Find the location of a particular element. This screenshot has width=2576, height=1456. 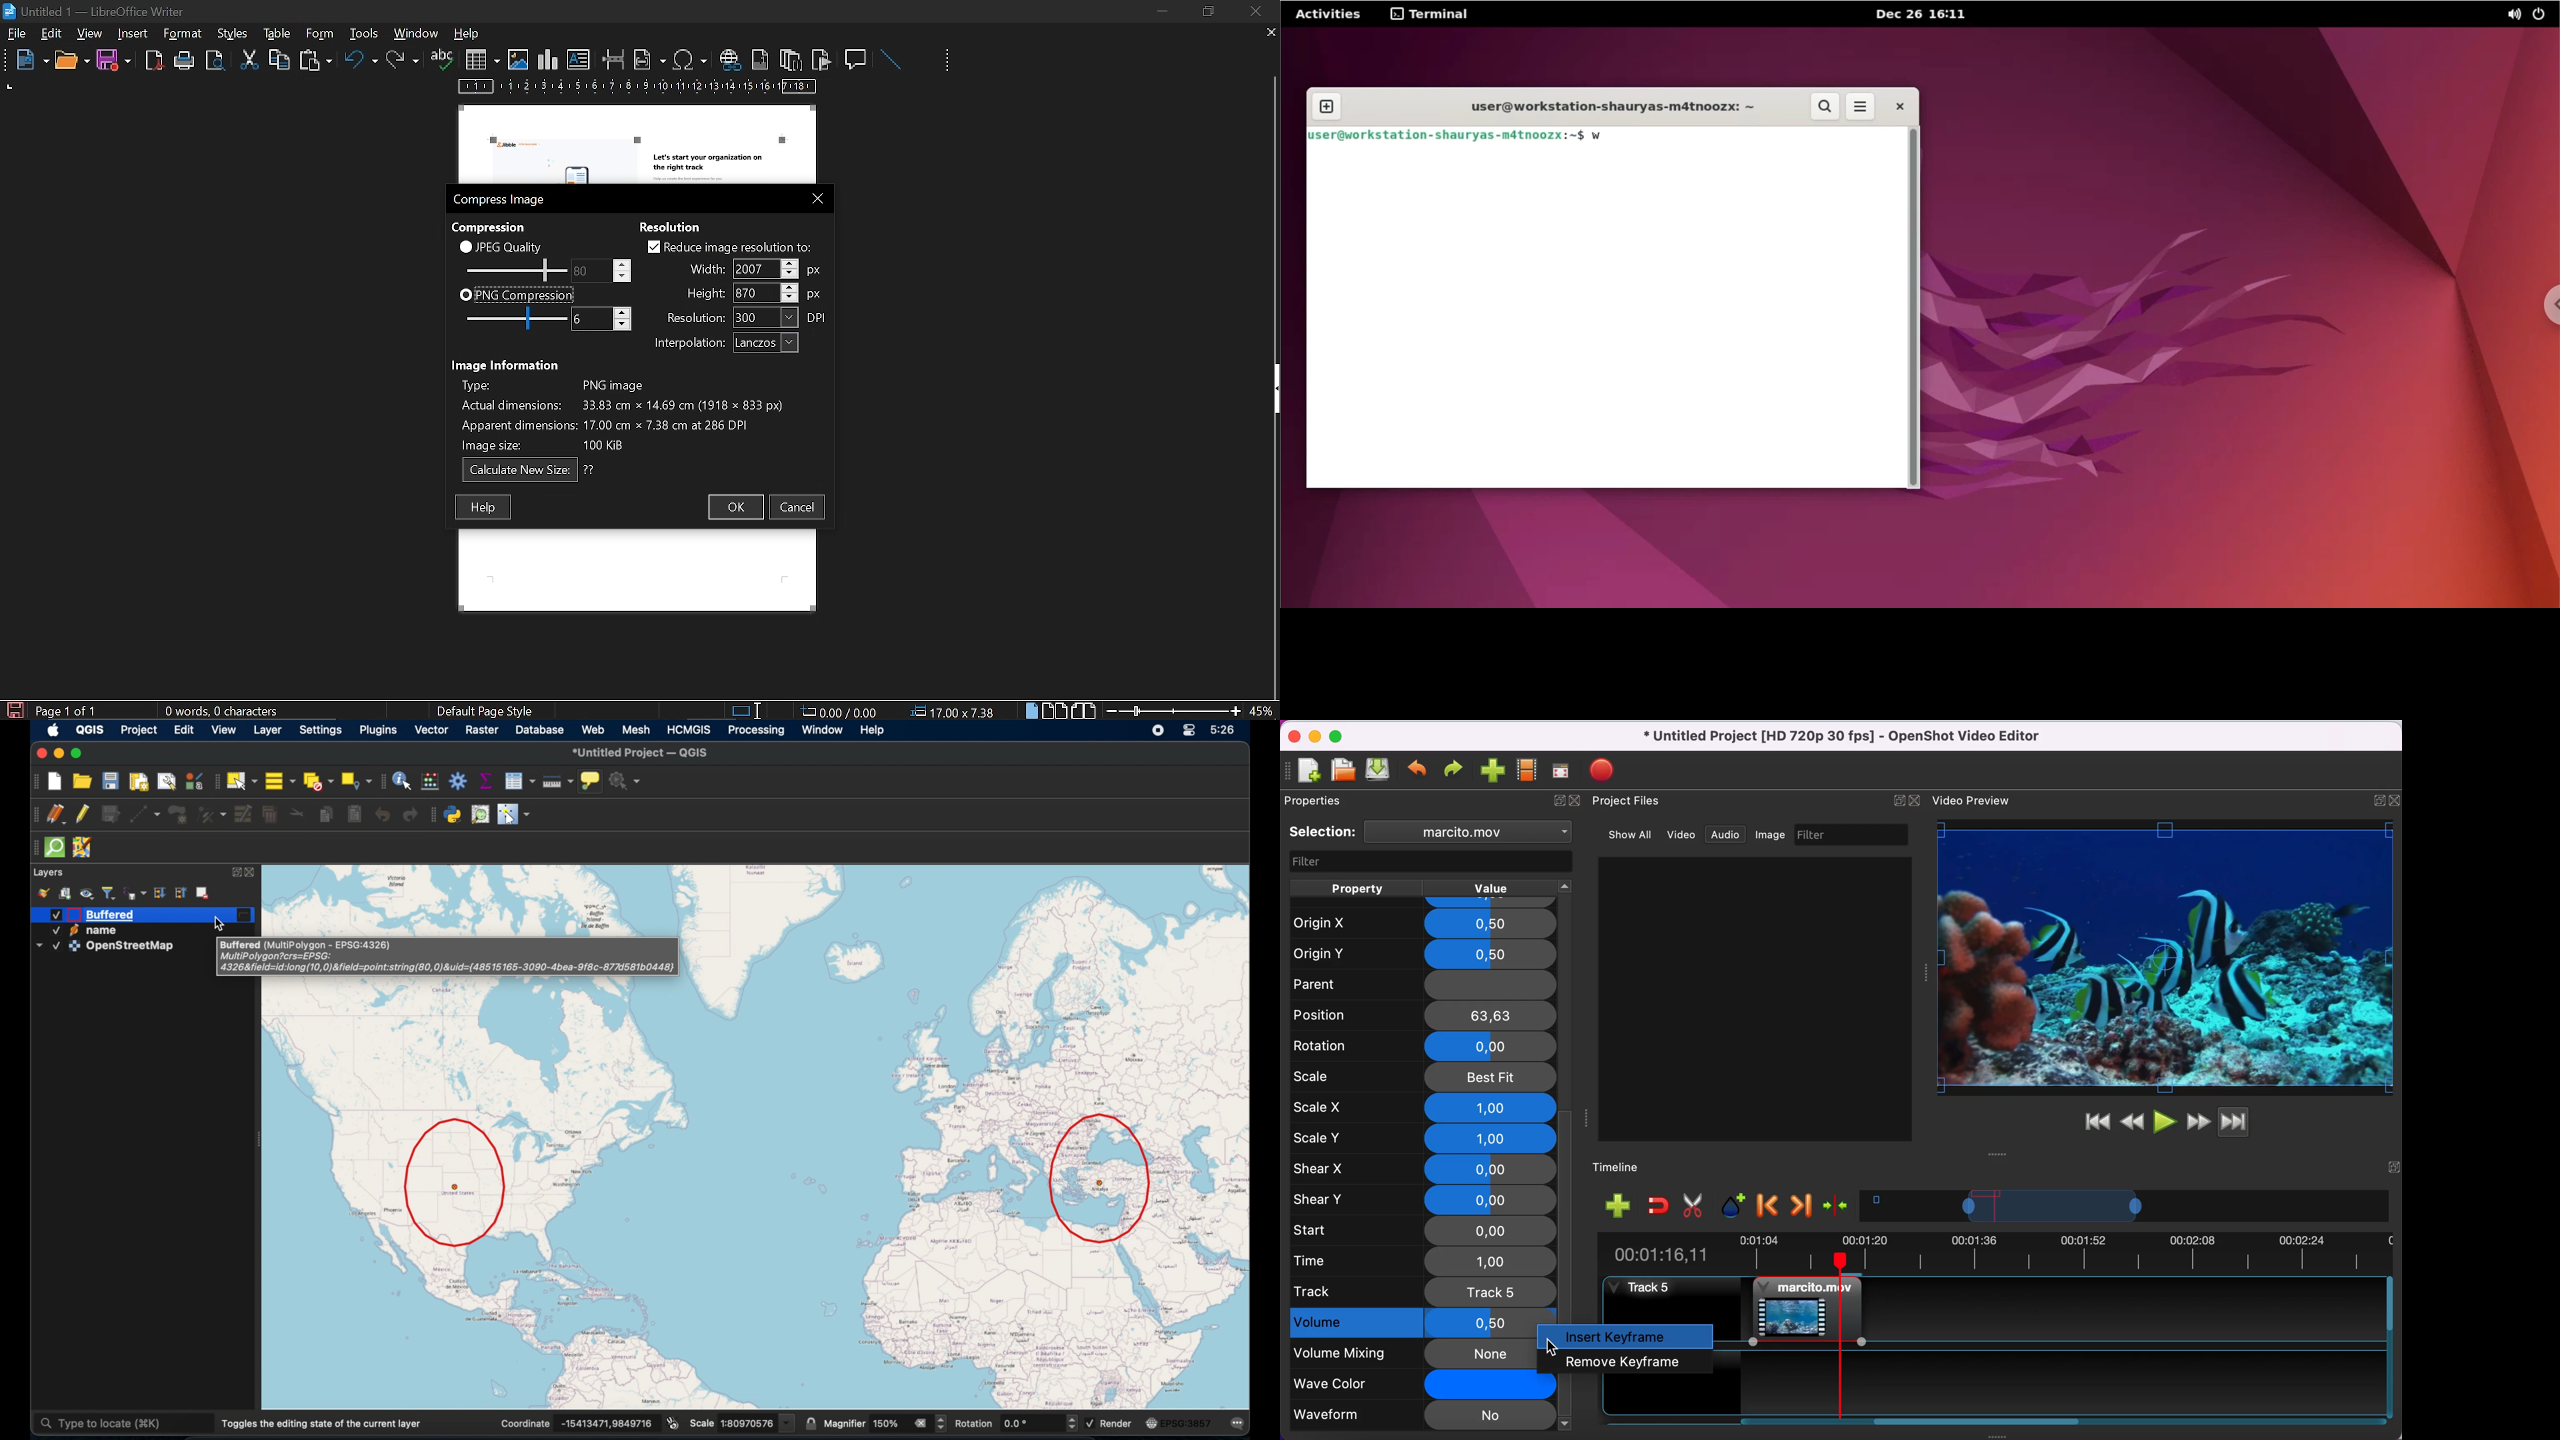

Activities is located at coordinates (1329, 14).